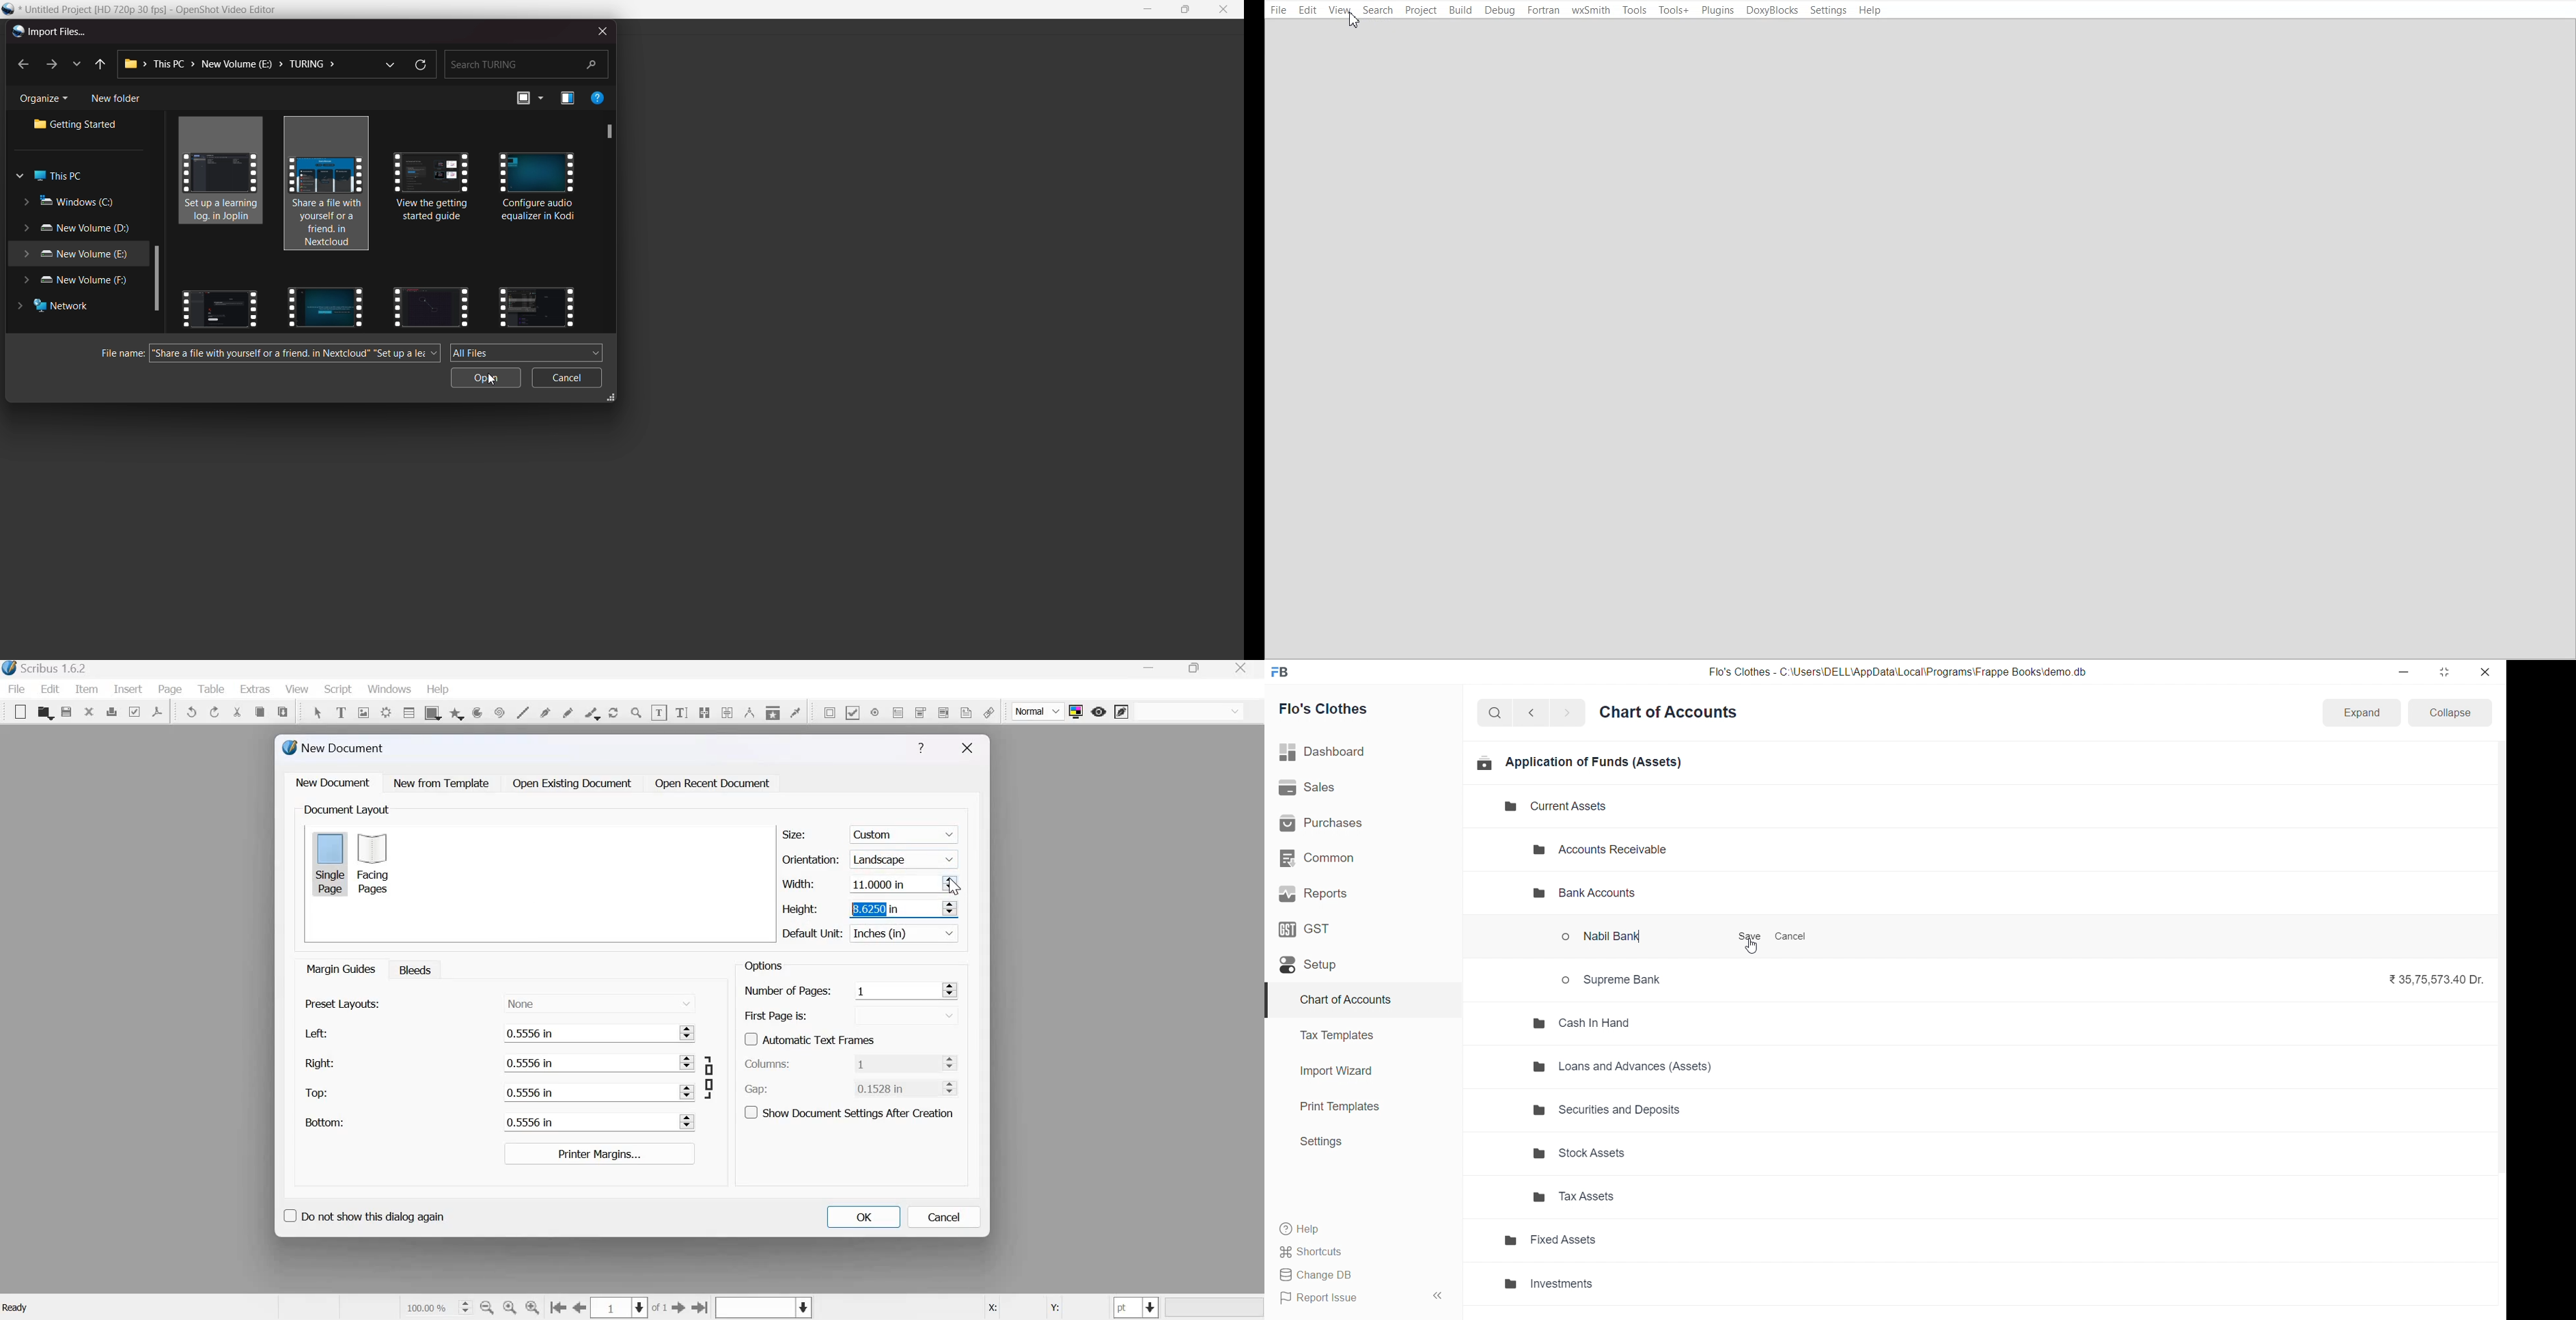 The image size is (2576, 1344). Describe the element at coordinates (1357, 709) in the screenshot. I see `Flo's Clothes` at that location.